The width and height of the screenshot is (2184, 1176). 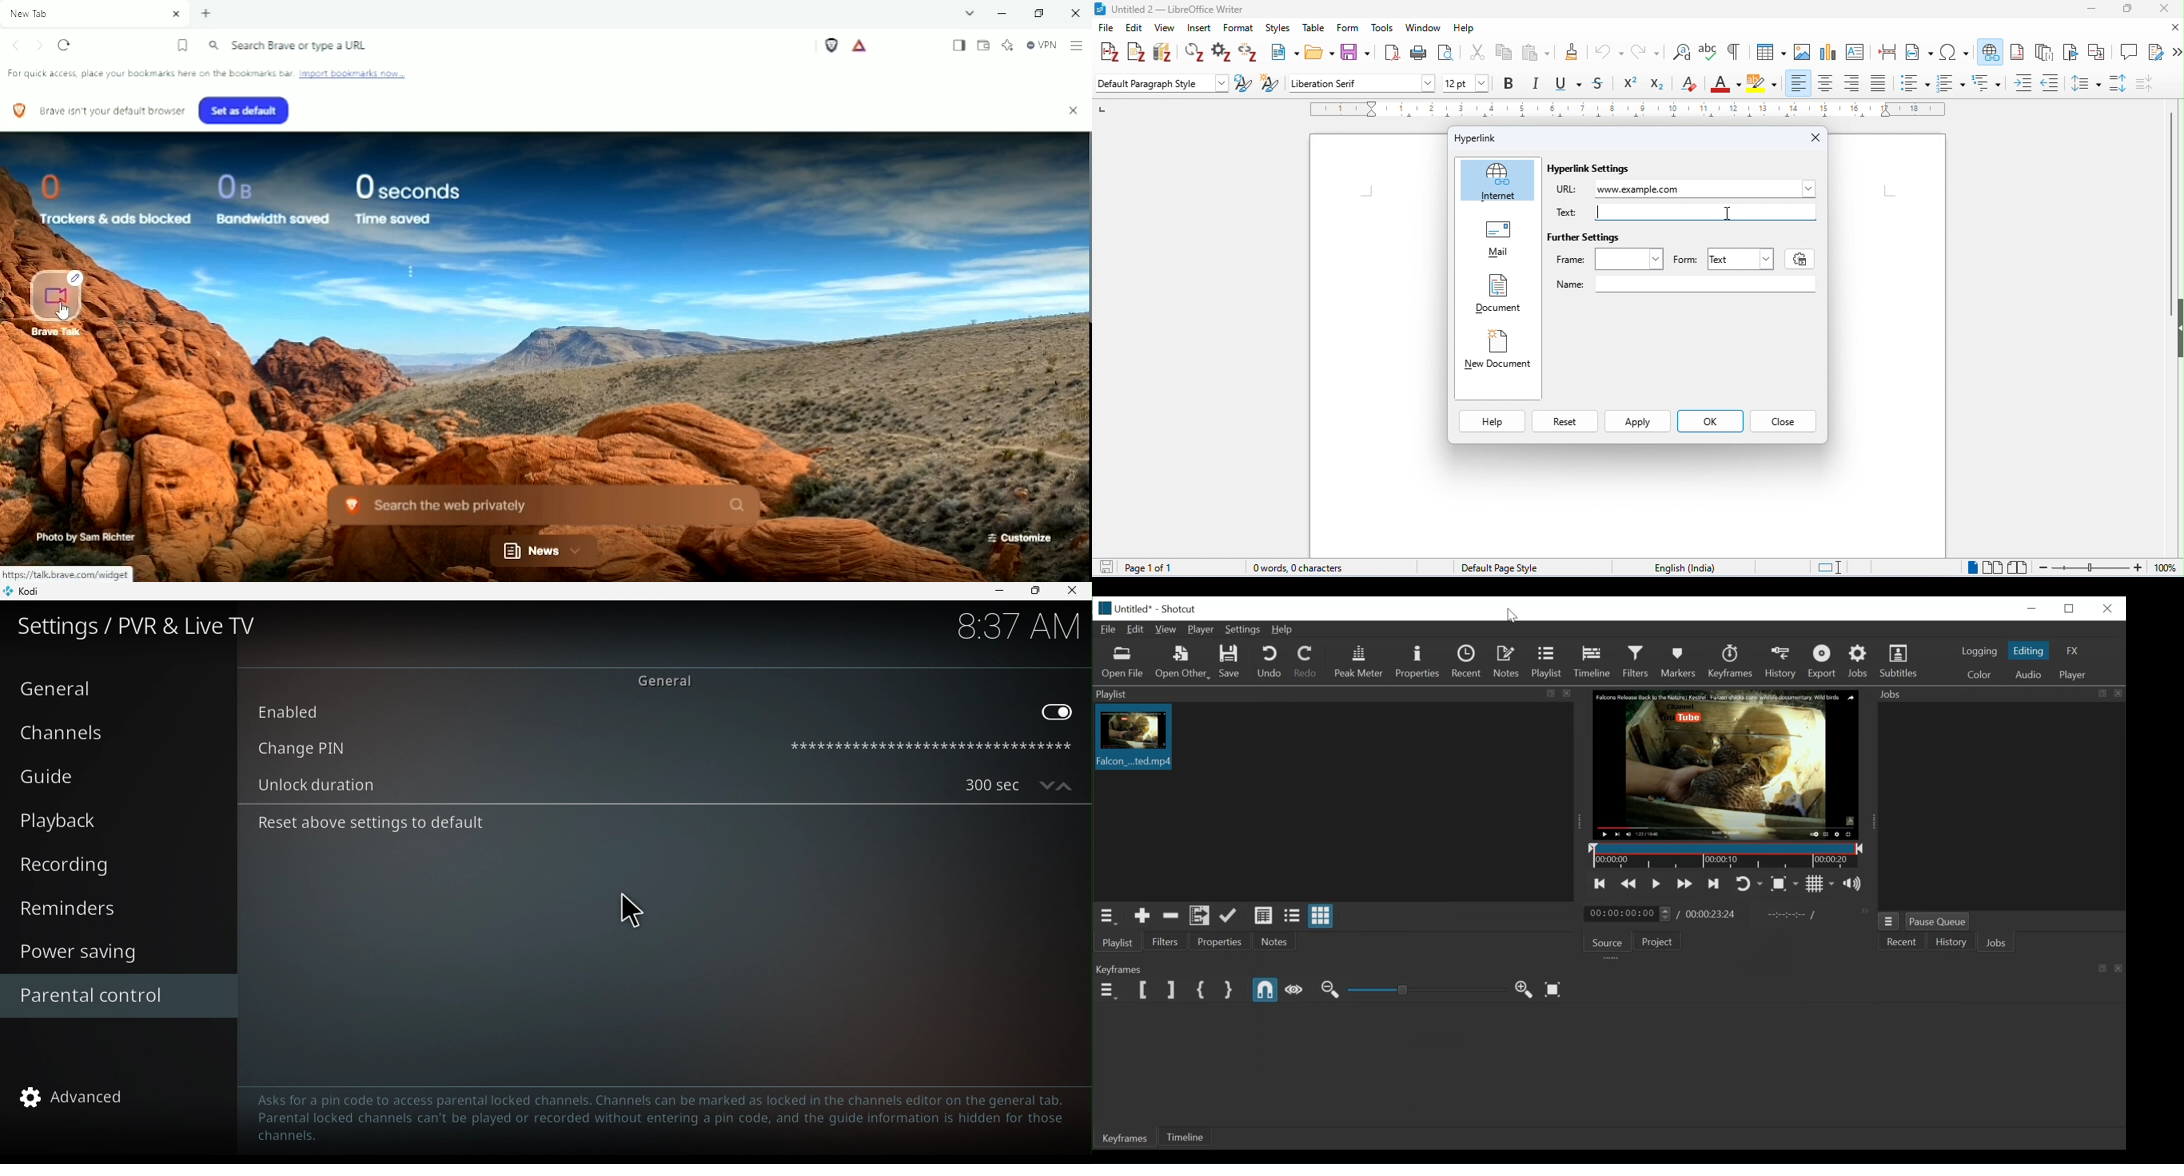 What do you see at coordinates (1526, 989) in the screenshot?
I see `Zoom Keyframe in` at bounding box center [1526, 989].